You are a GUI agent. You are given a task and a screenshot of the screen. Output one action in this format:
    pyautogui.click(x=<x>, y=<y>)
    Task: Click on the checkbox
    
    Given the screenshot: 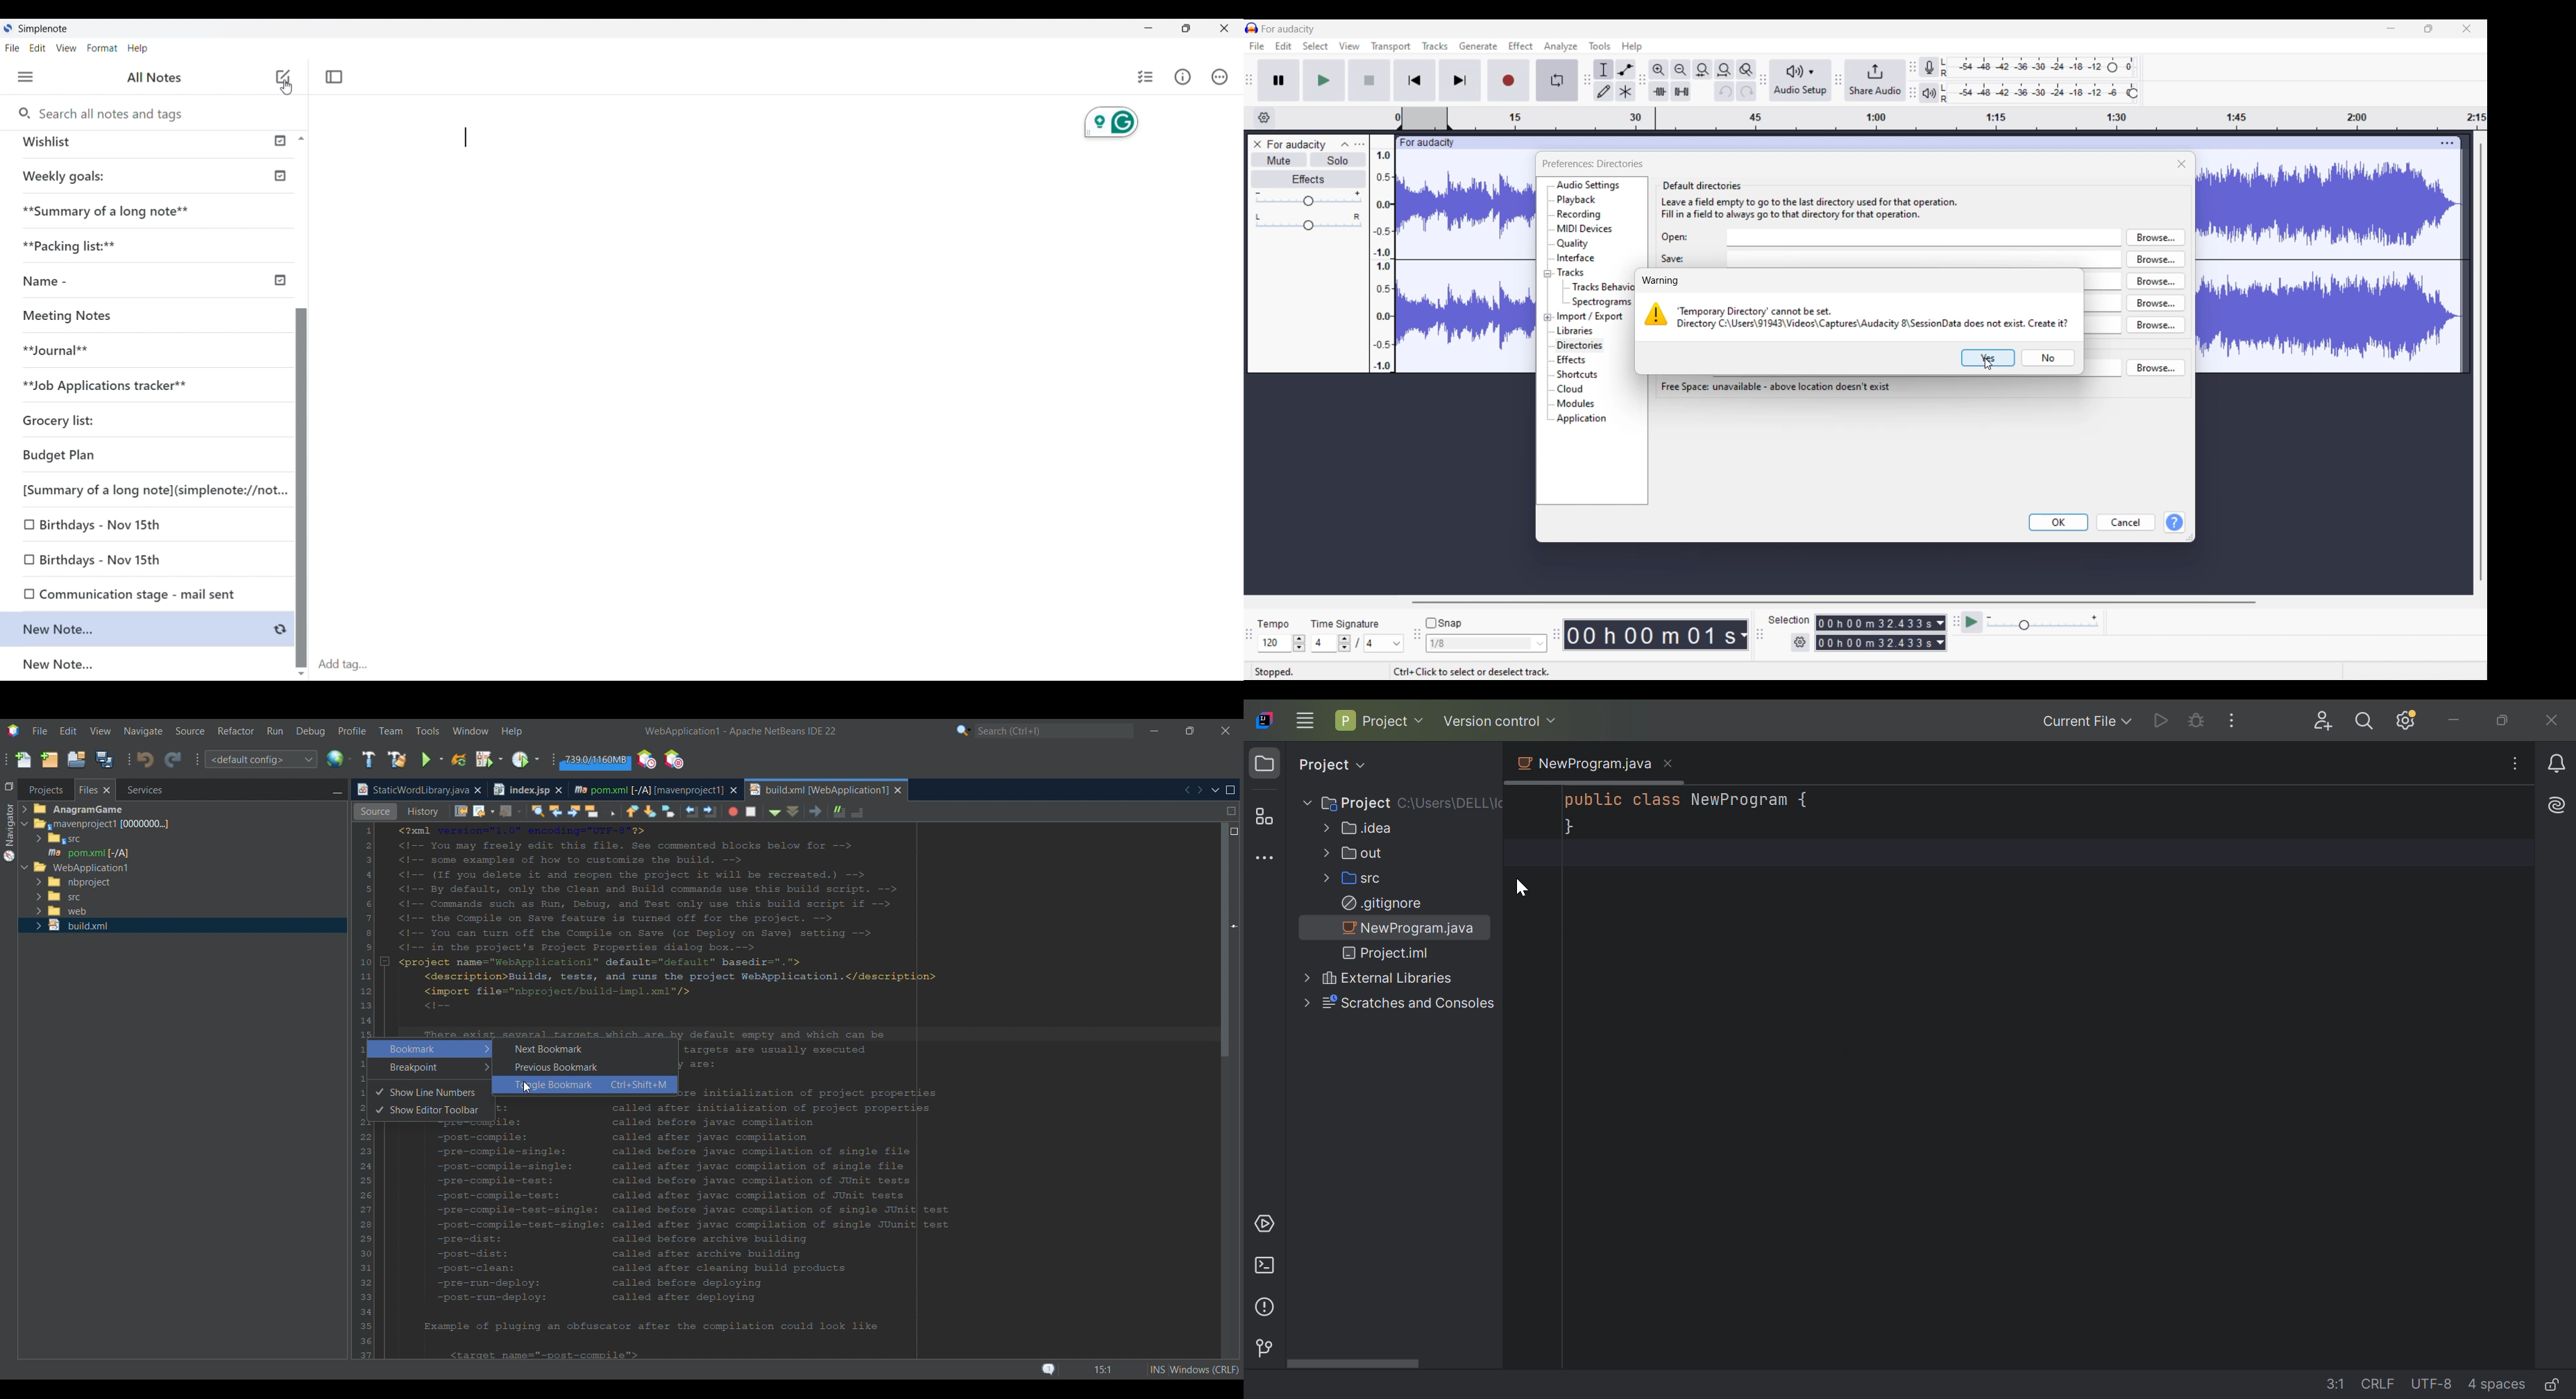 What is the action you would take?
    pyautogui.click(x=27, y=527)
    